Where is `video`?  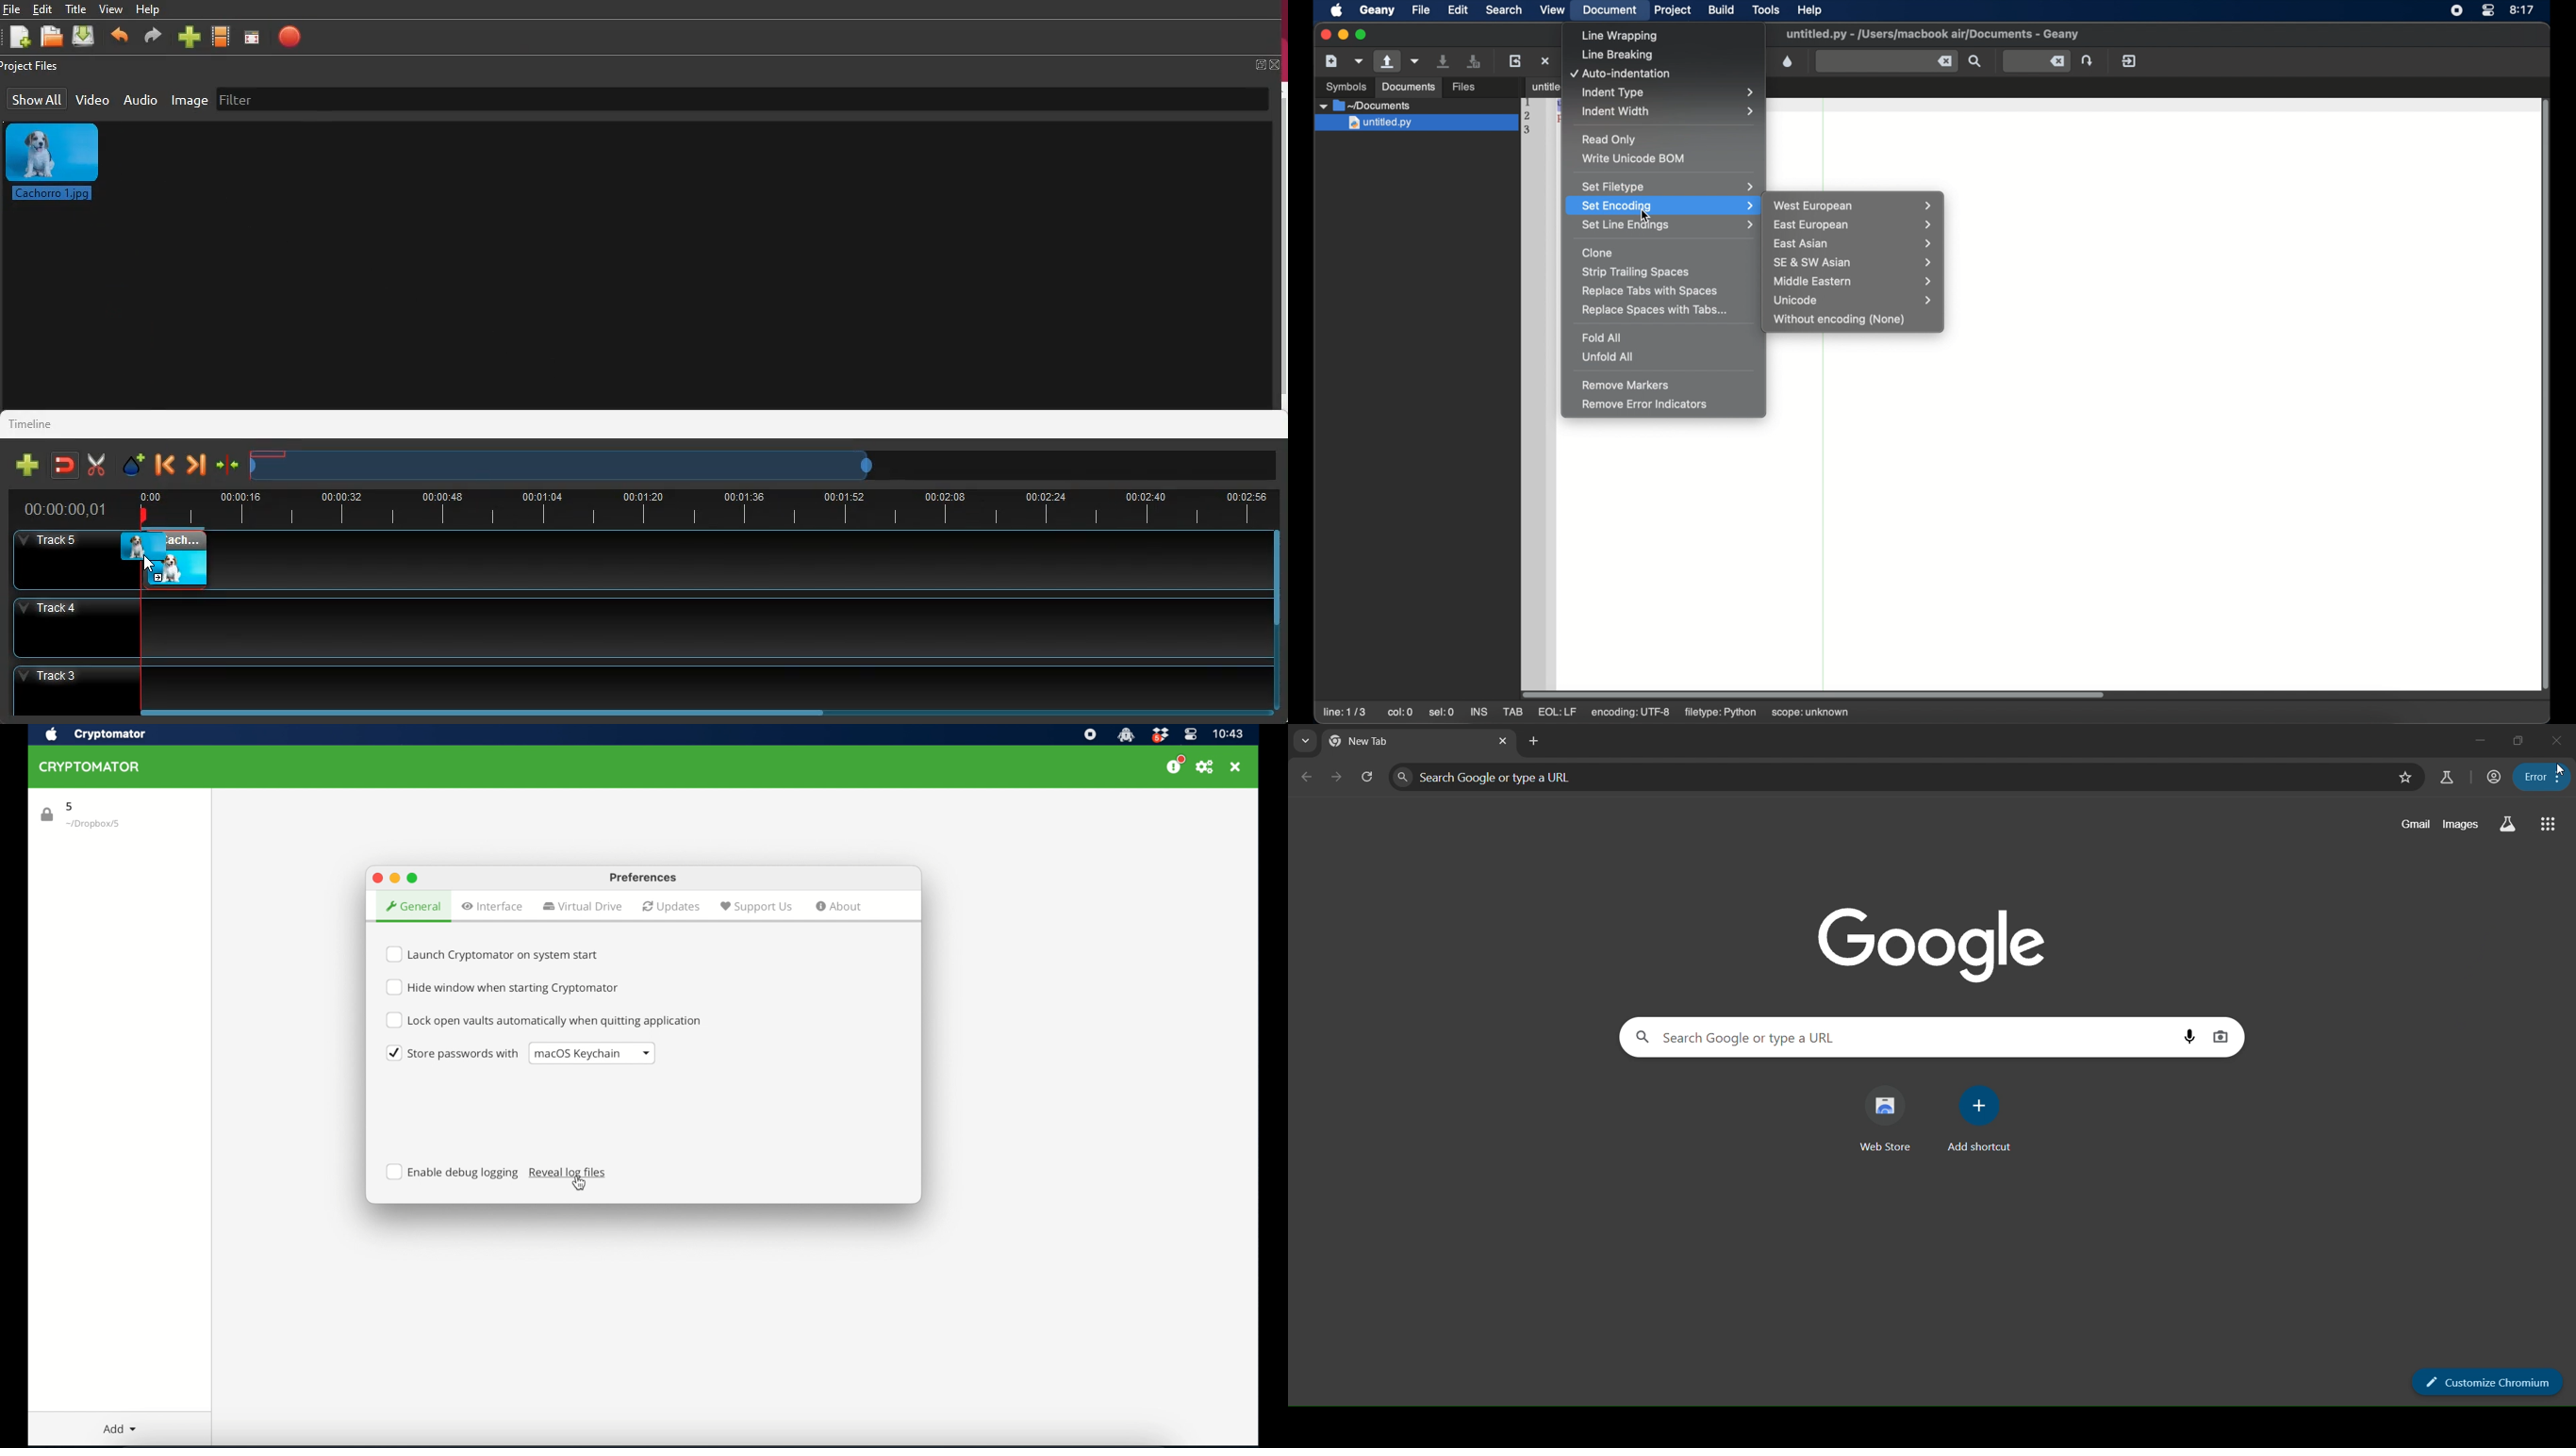 video is located at coordinates (161, 555).